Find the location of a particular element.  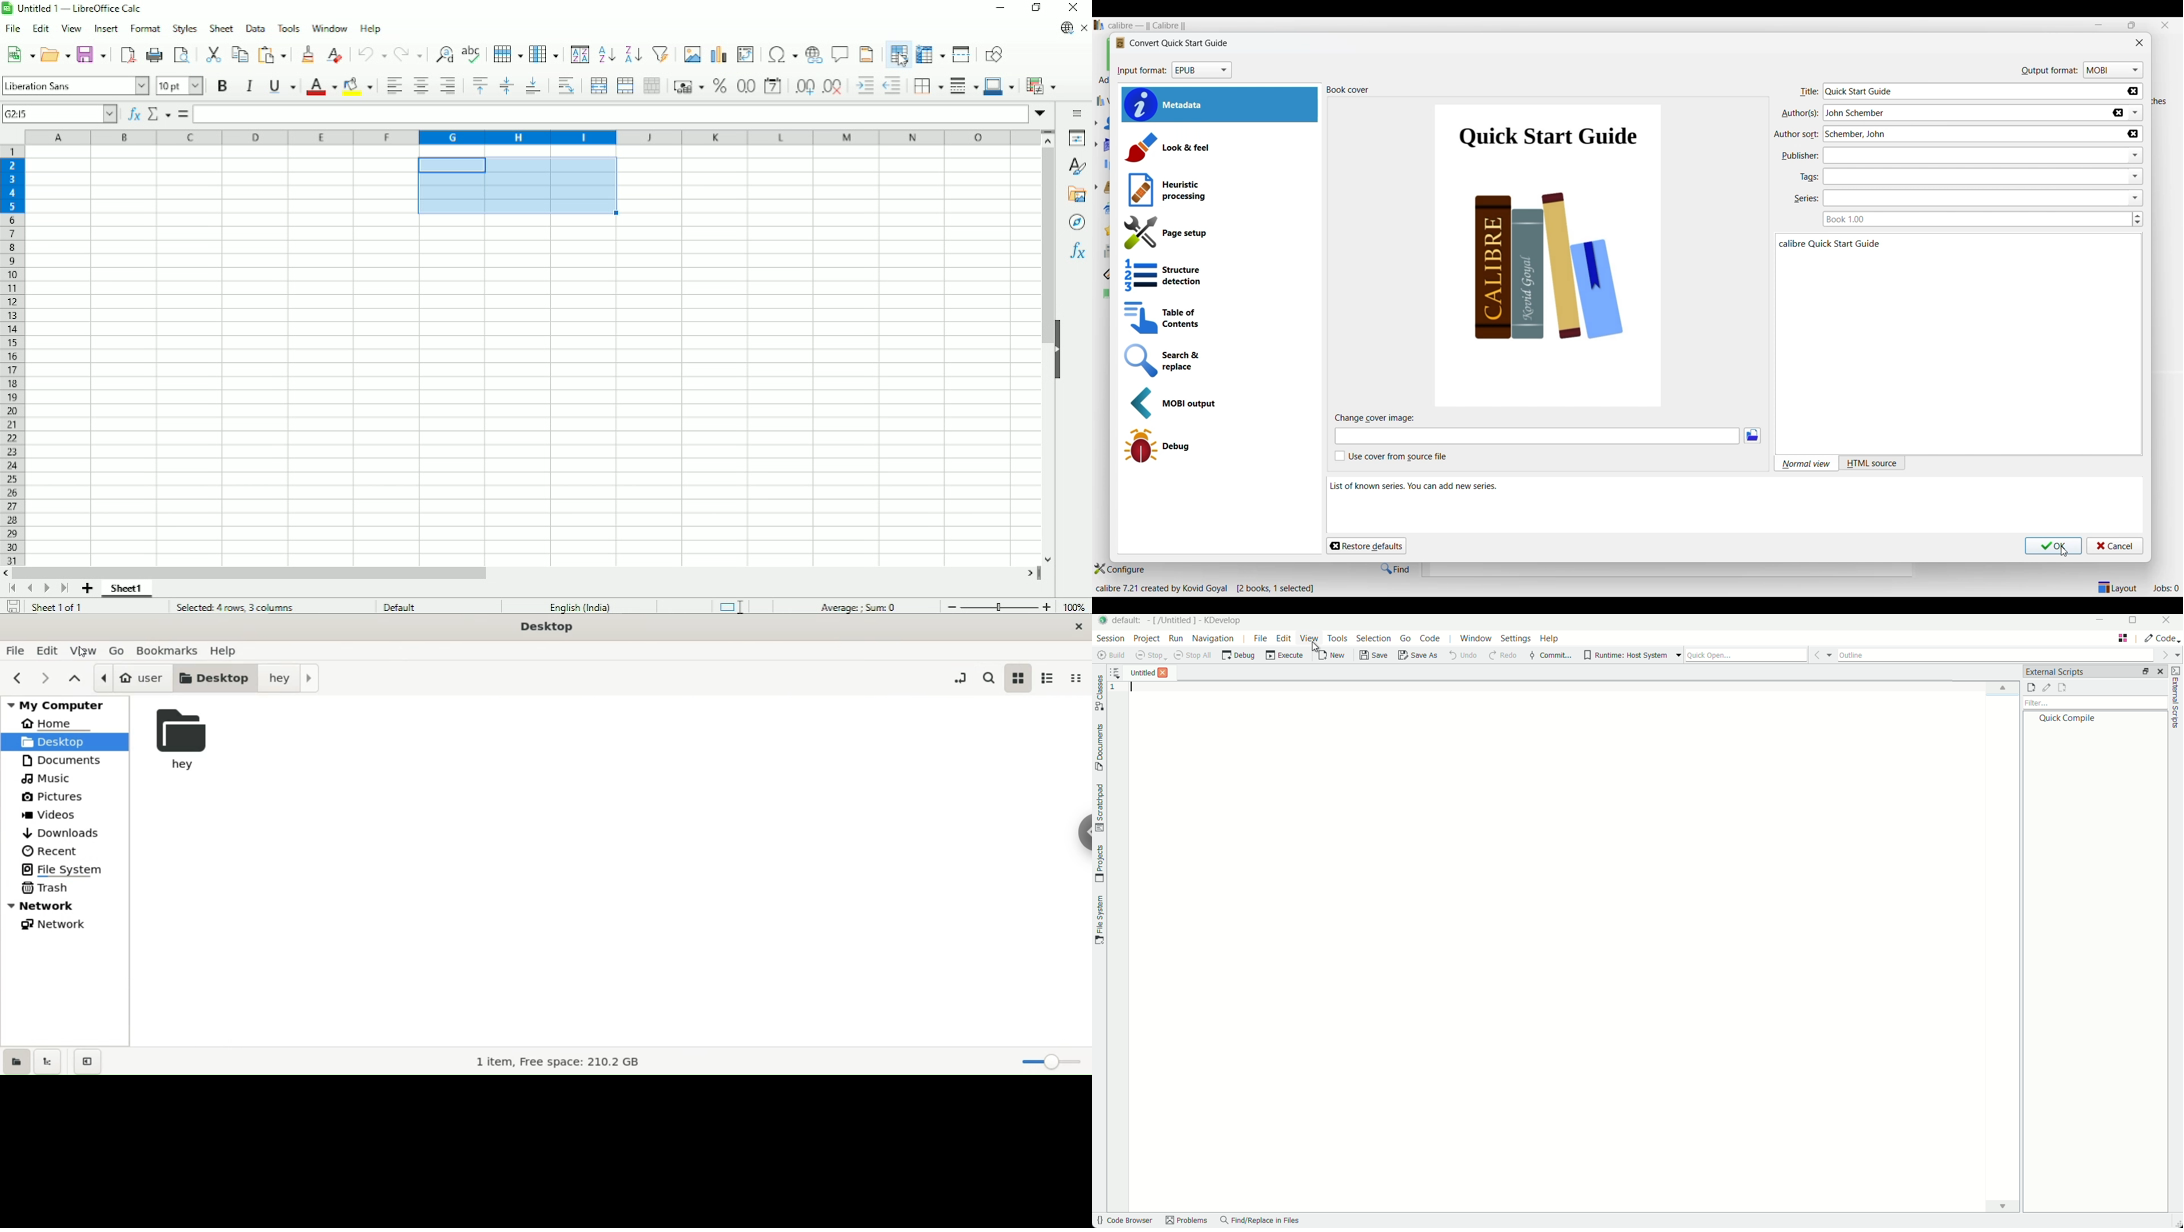

Open is located at coordinates (55, 54).